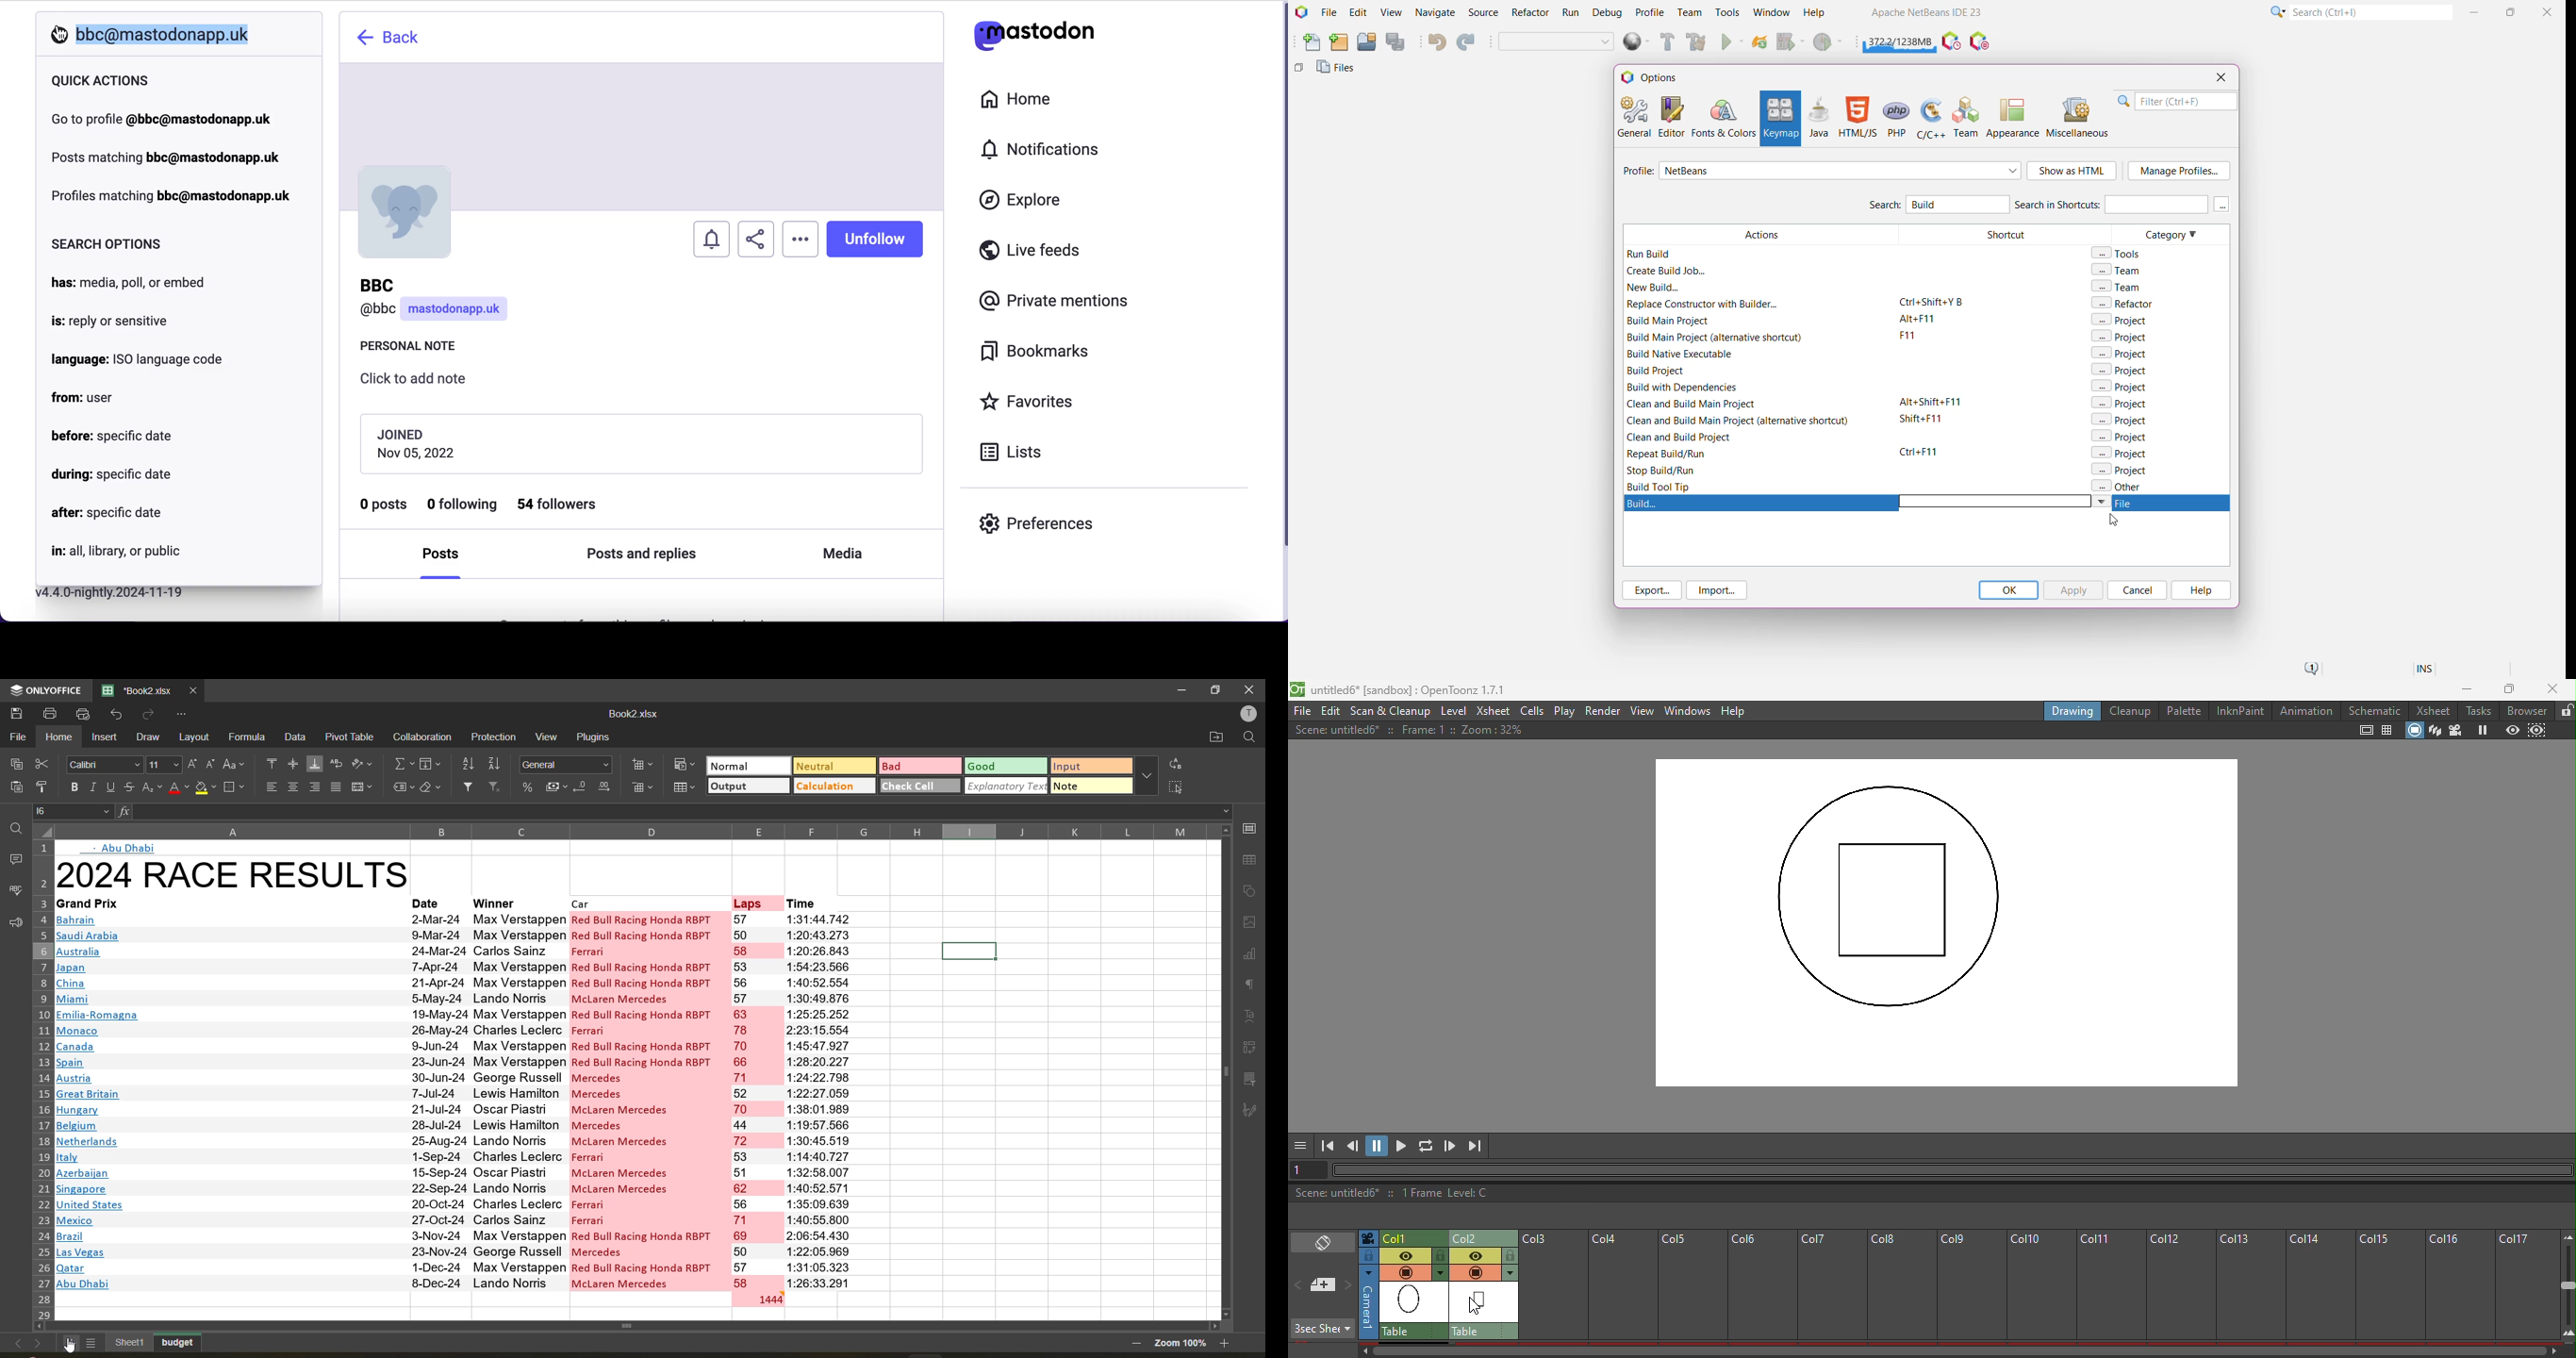  What do you see at coordinates (493, 738) in the screenshot?
I see `protection` at bounding box center [493, 738].